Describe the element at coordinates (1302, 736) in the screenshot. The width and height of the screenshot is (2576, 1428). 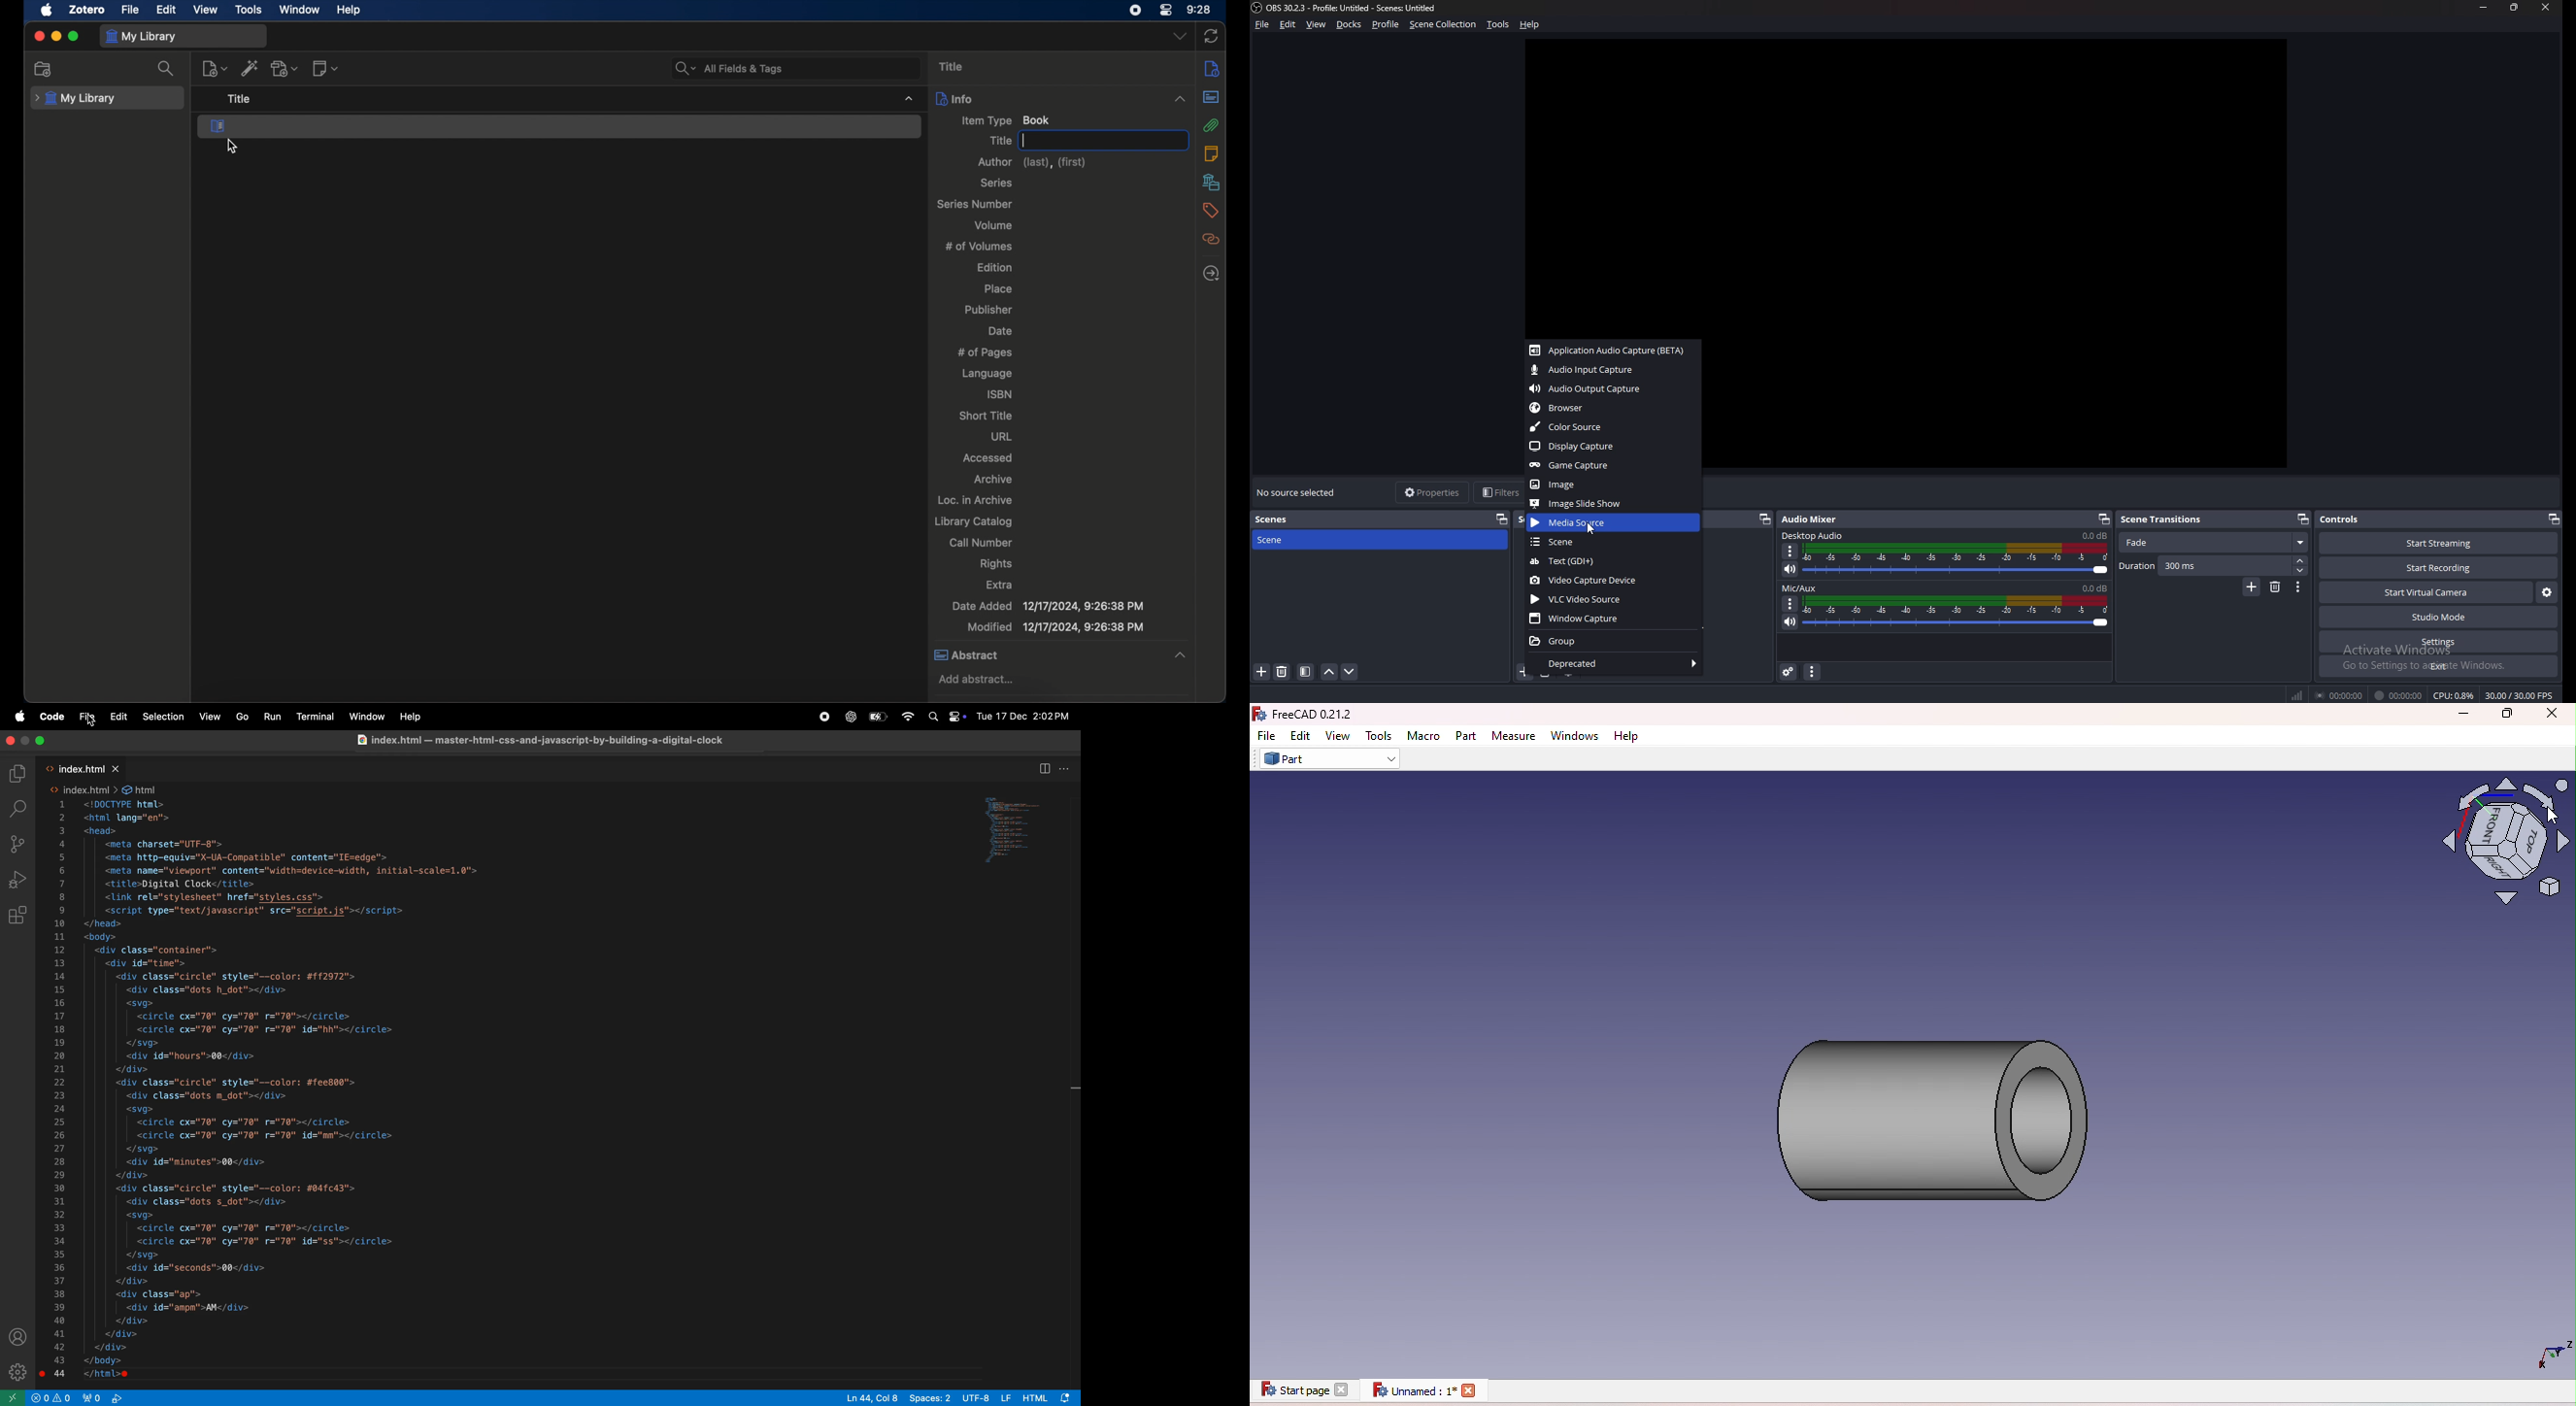
I see `Edit` at that location.